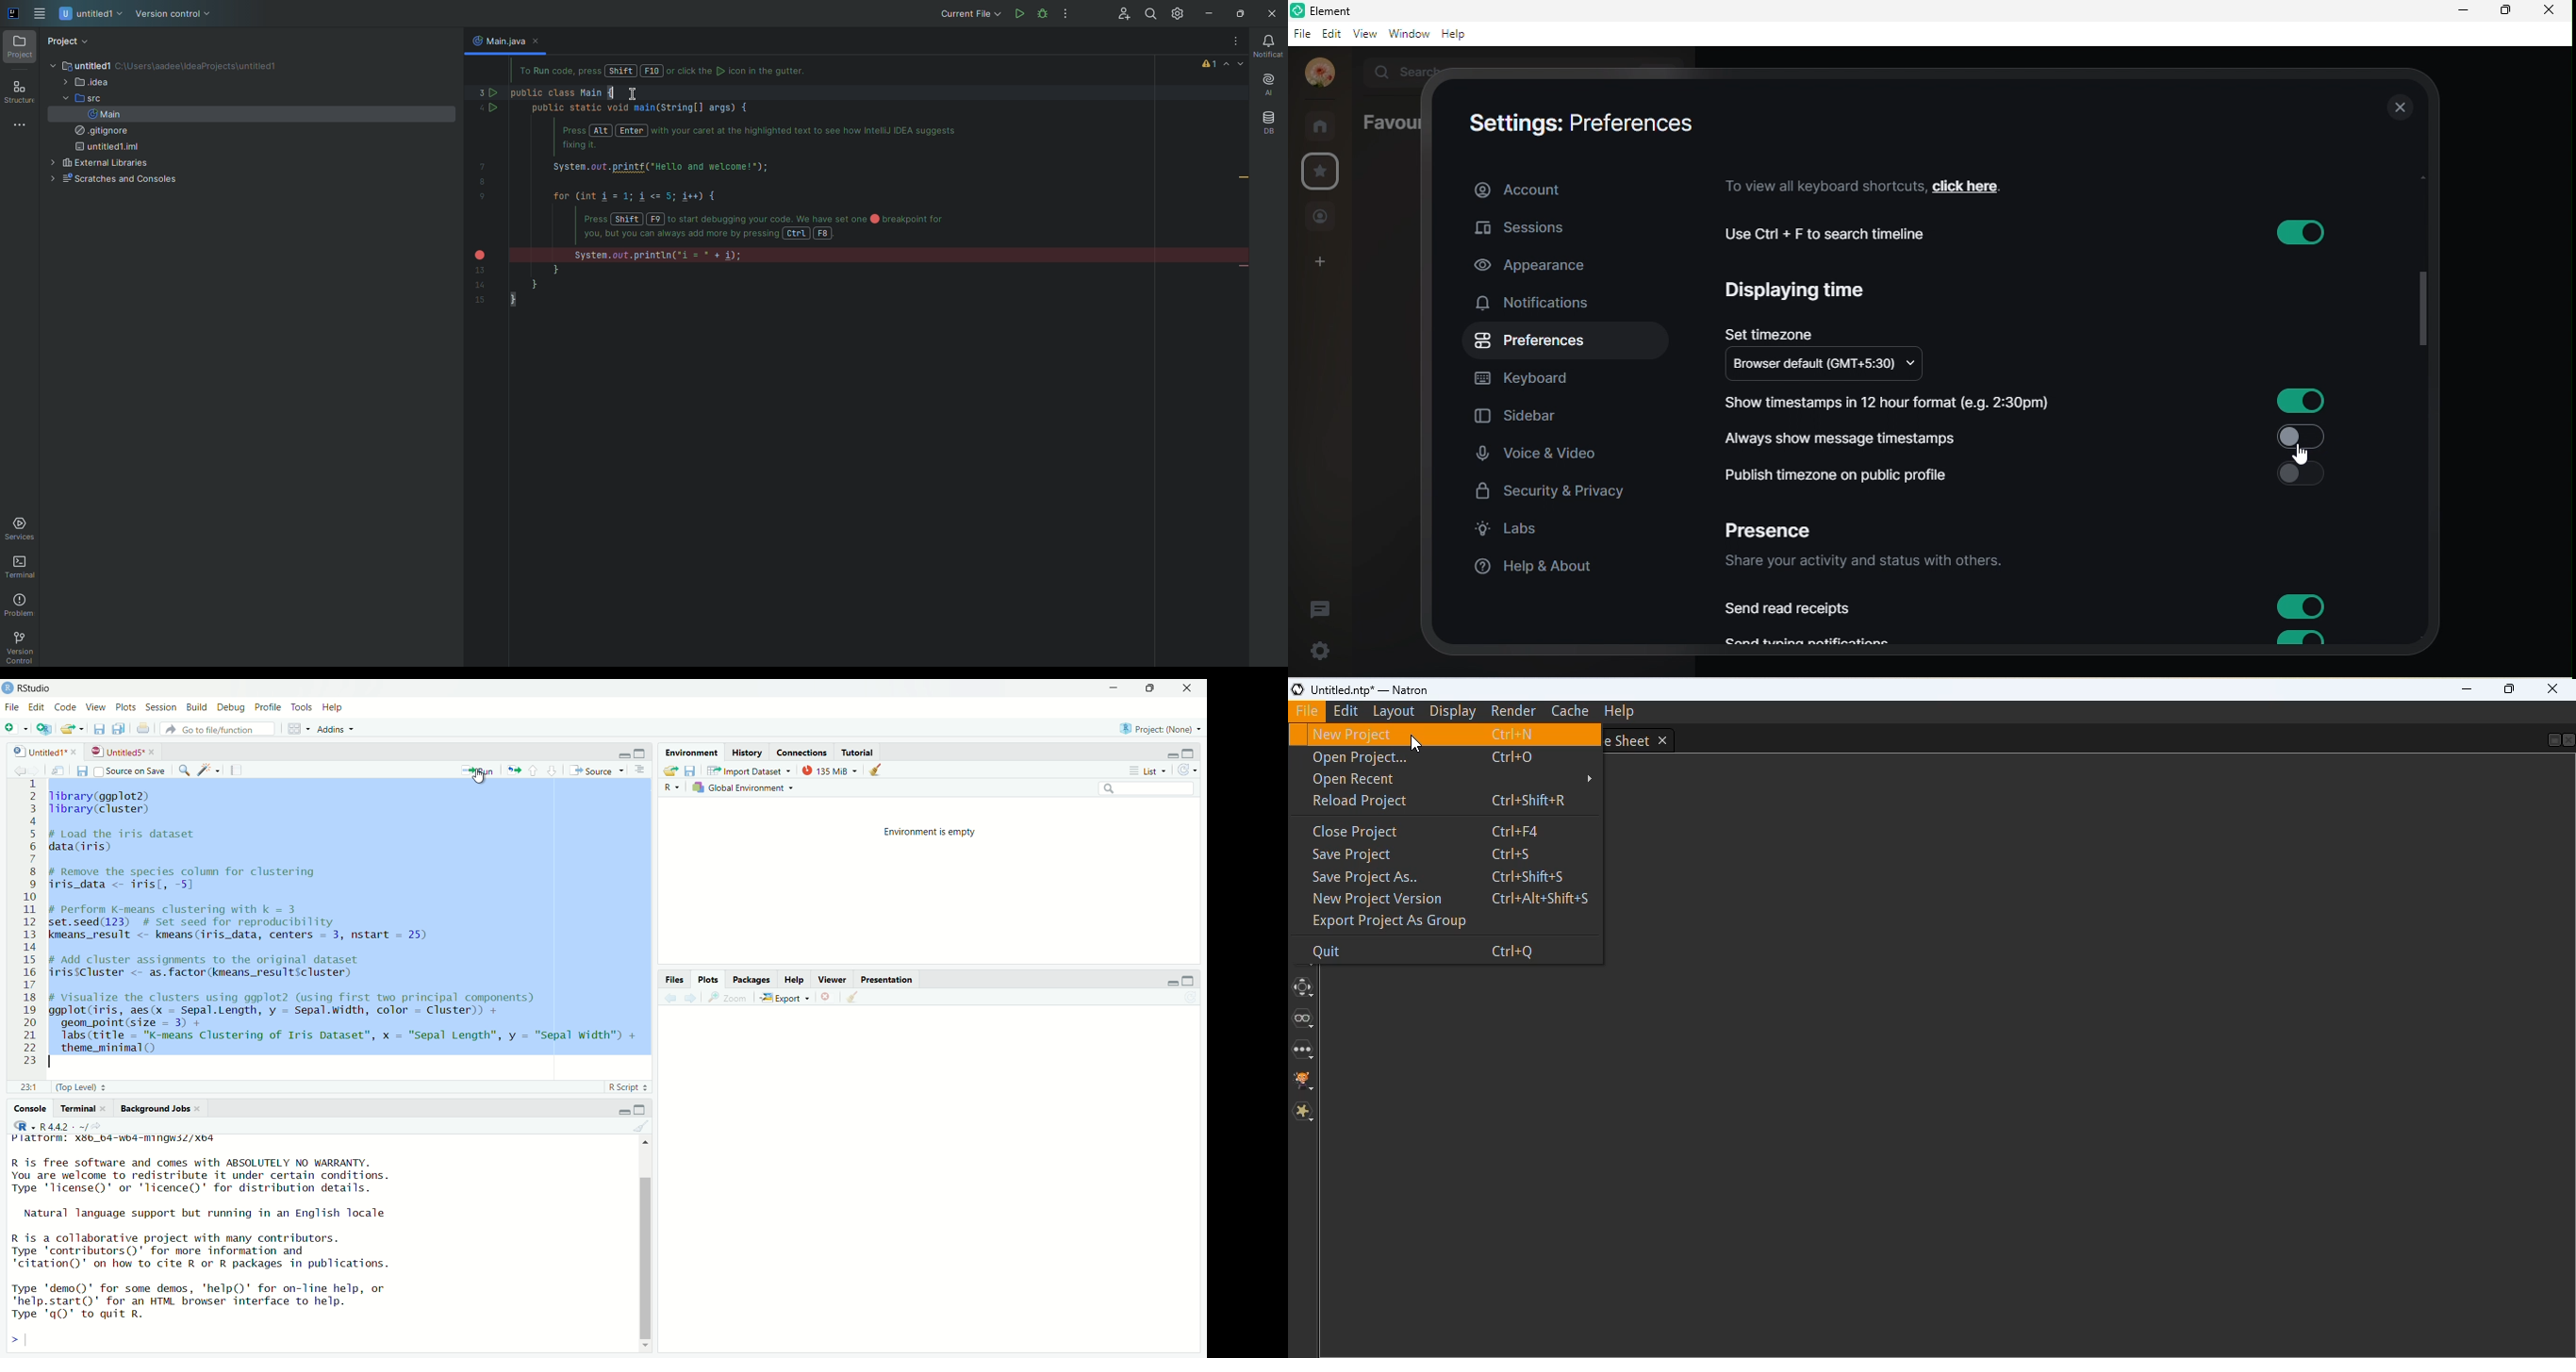 This screenshot has width=2576, height=1372. I want to click on run the current line or selection, so click(476, 770).